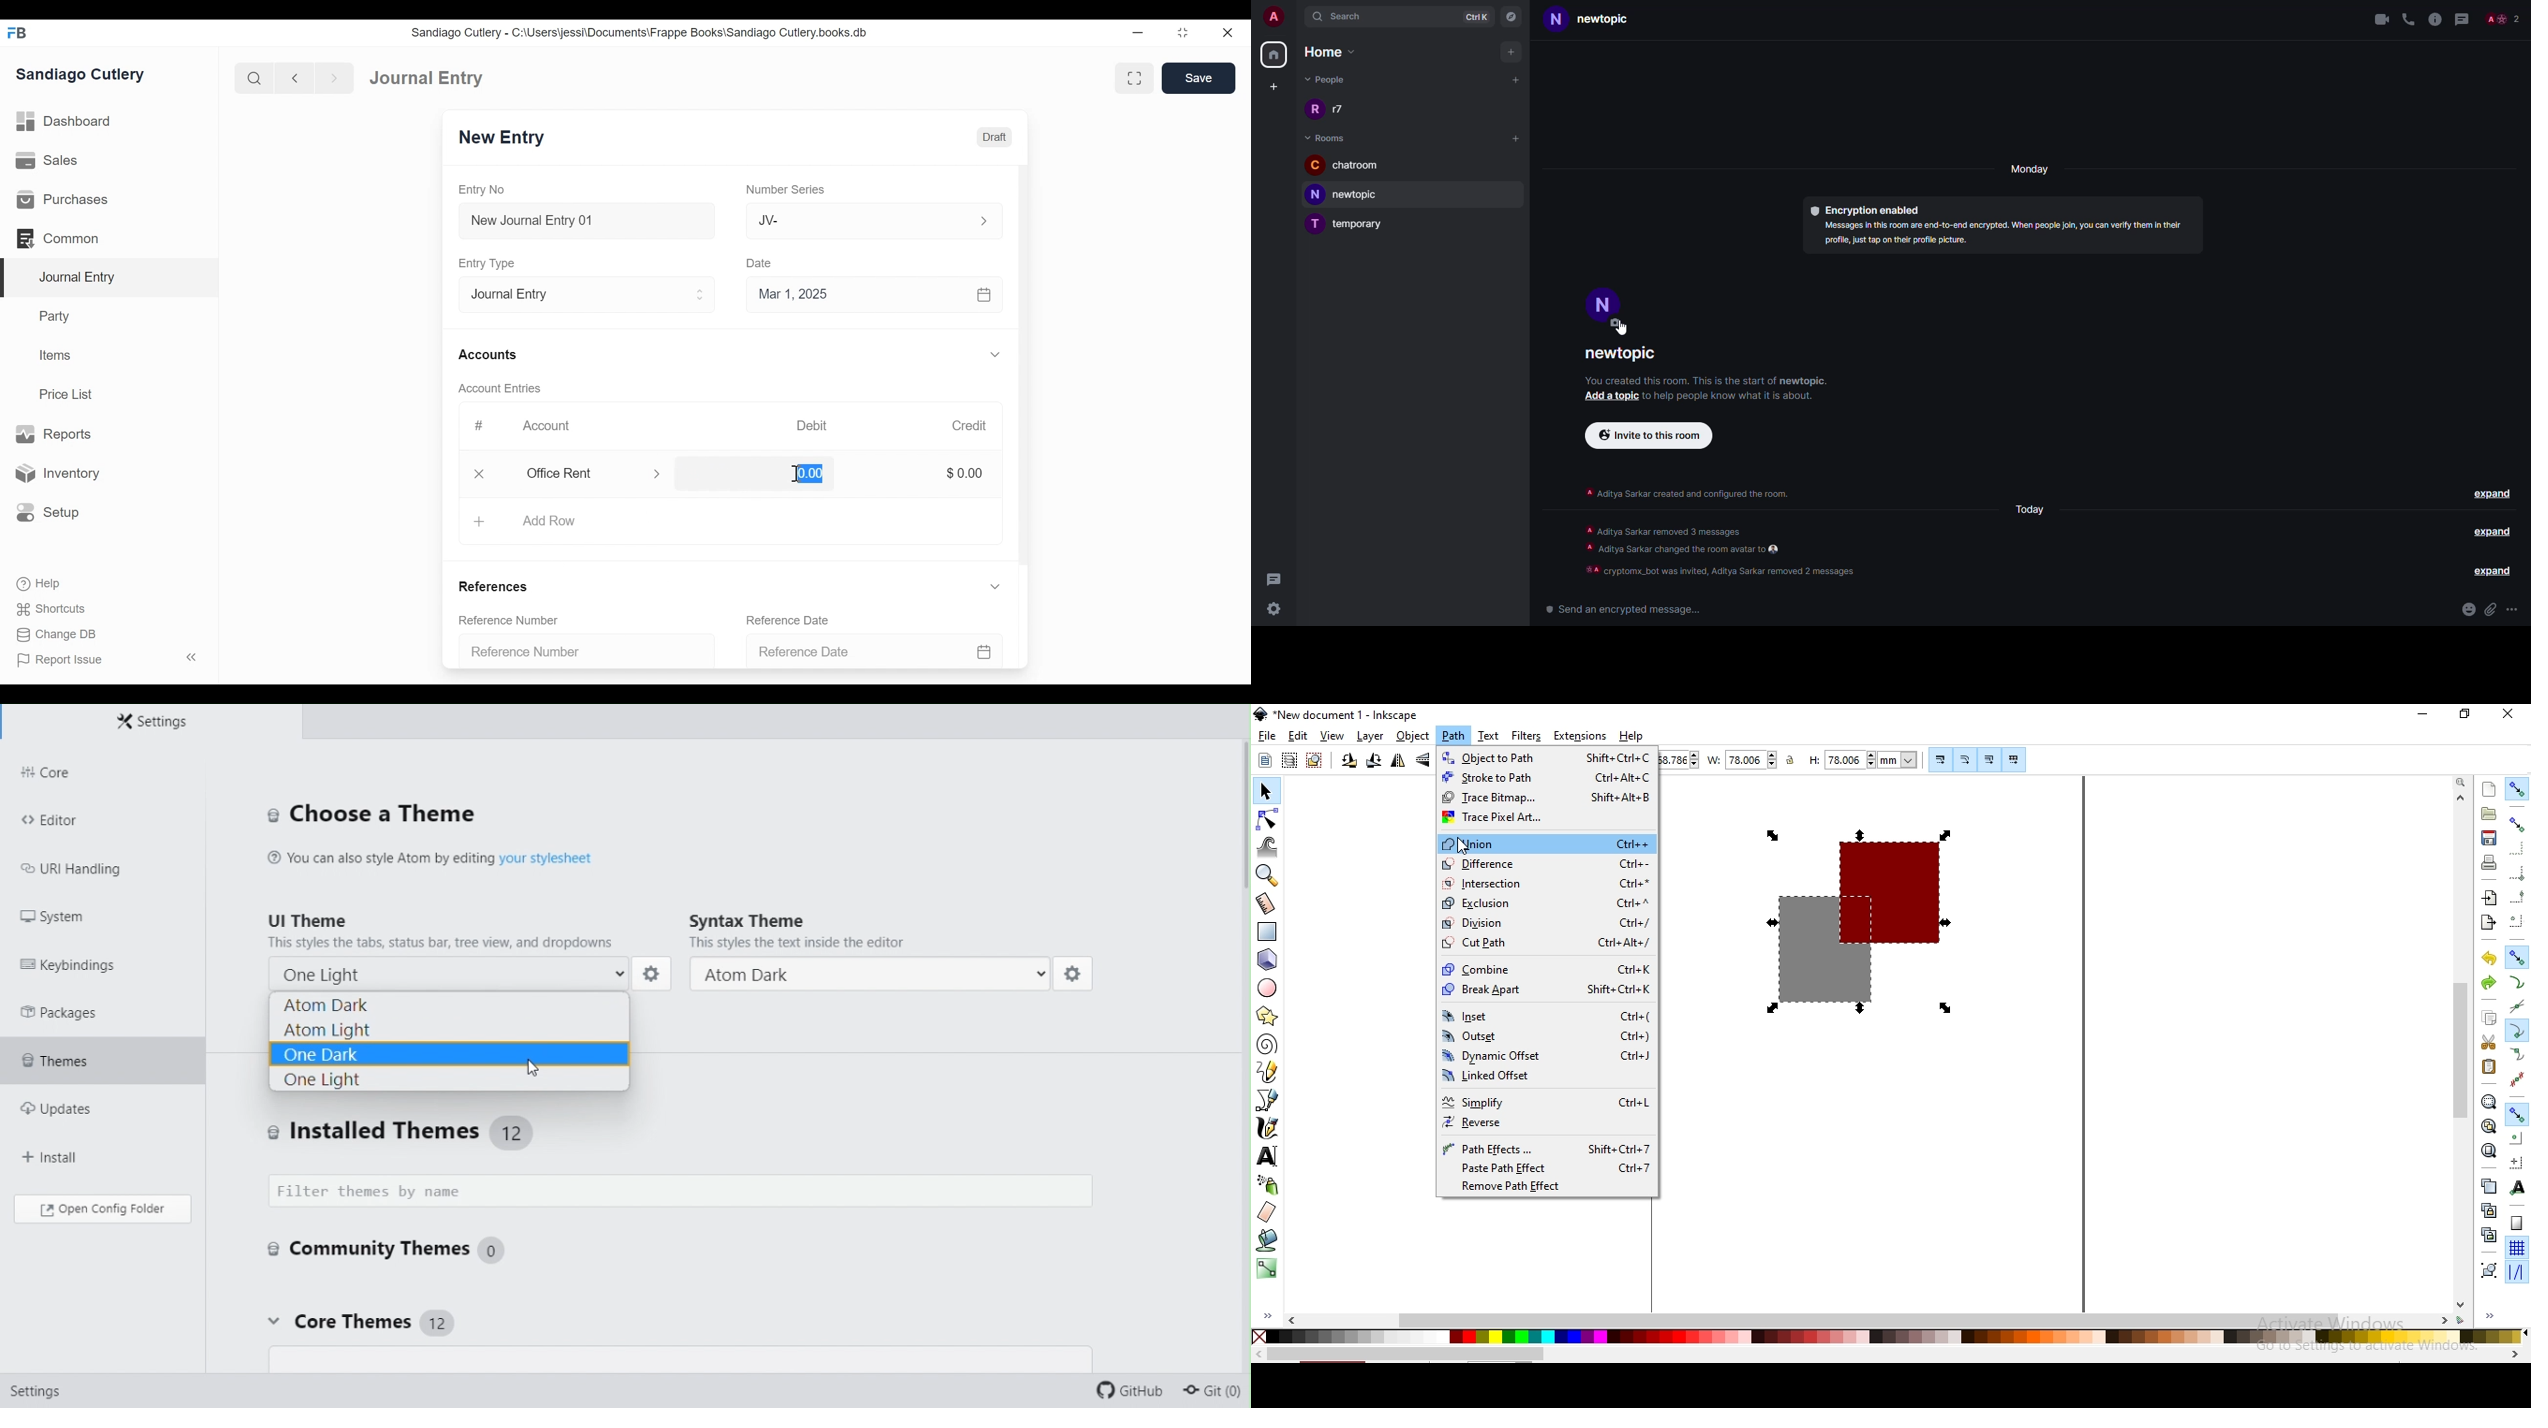 This screenshot has width=2548, height=1428. I want to click on $0.00, so click(806, 473).